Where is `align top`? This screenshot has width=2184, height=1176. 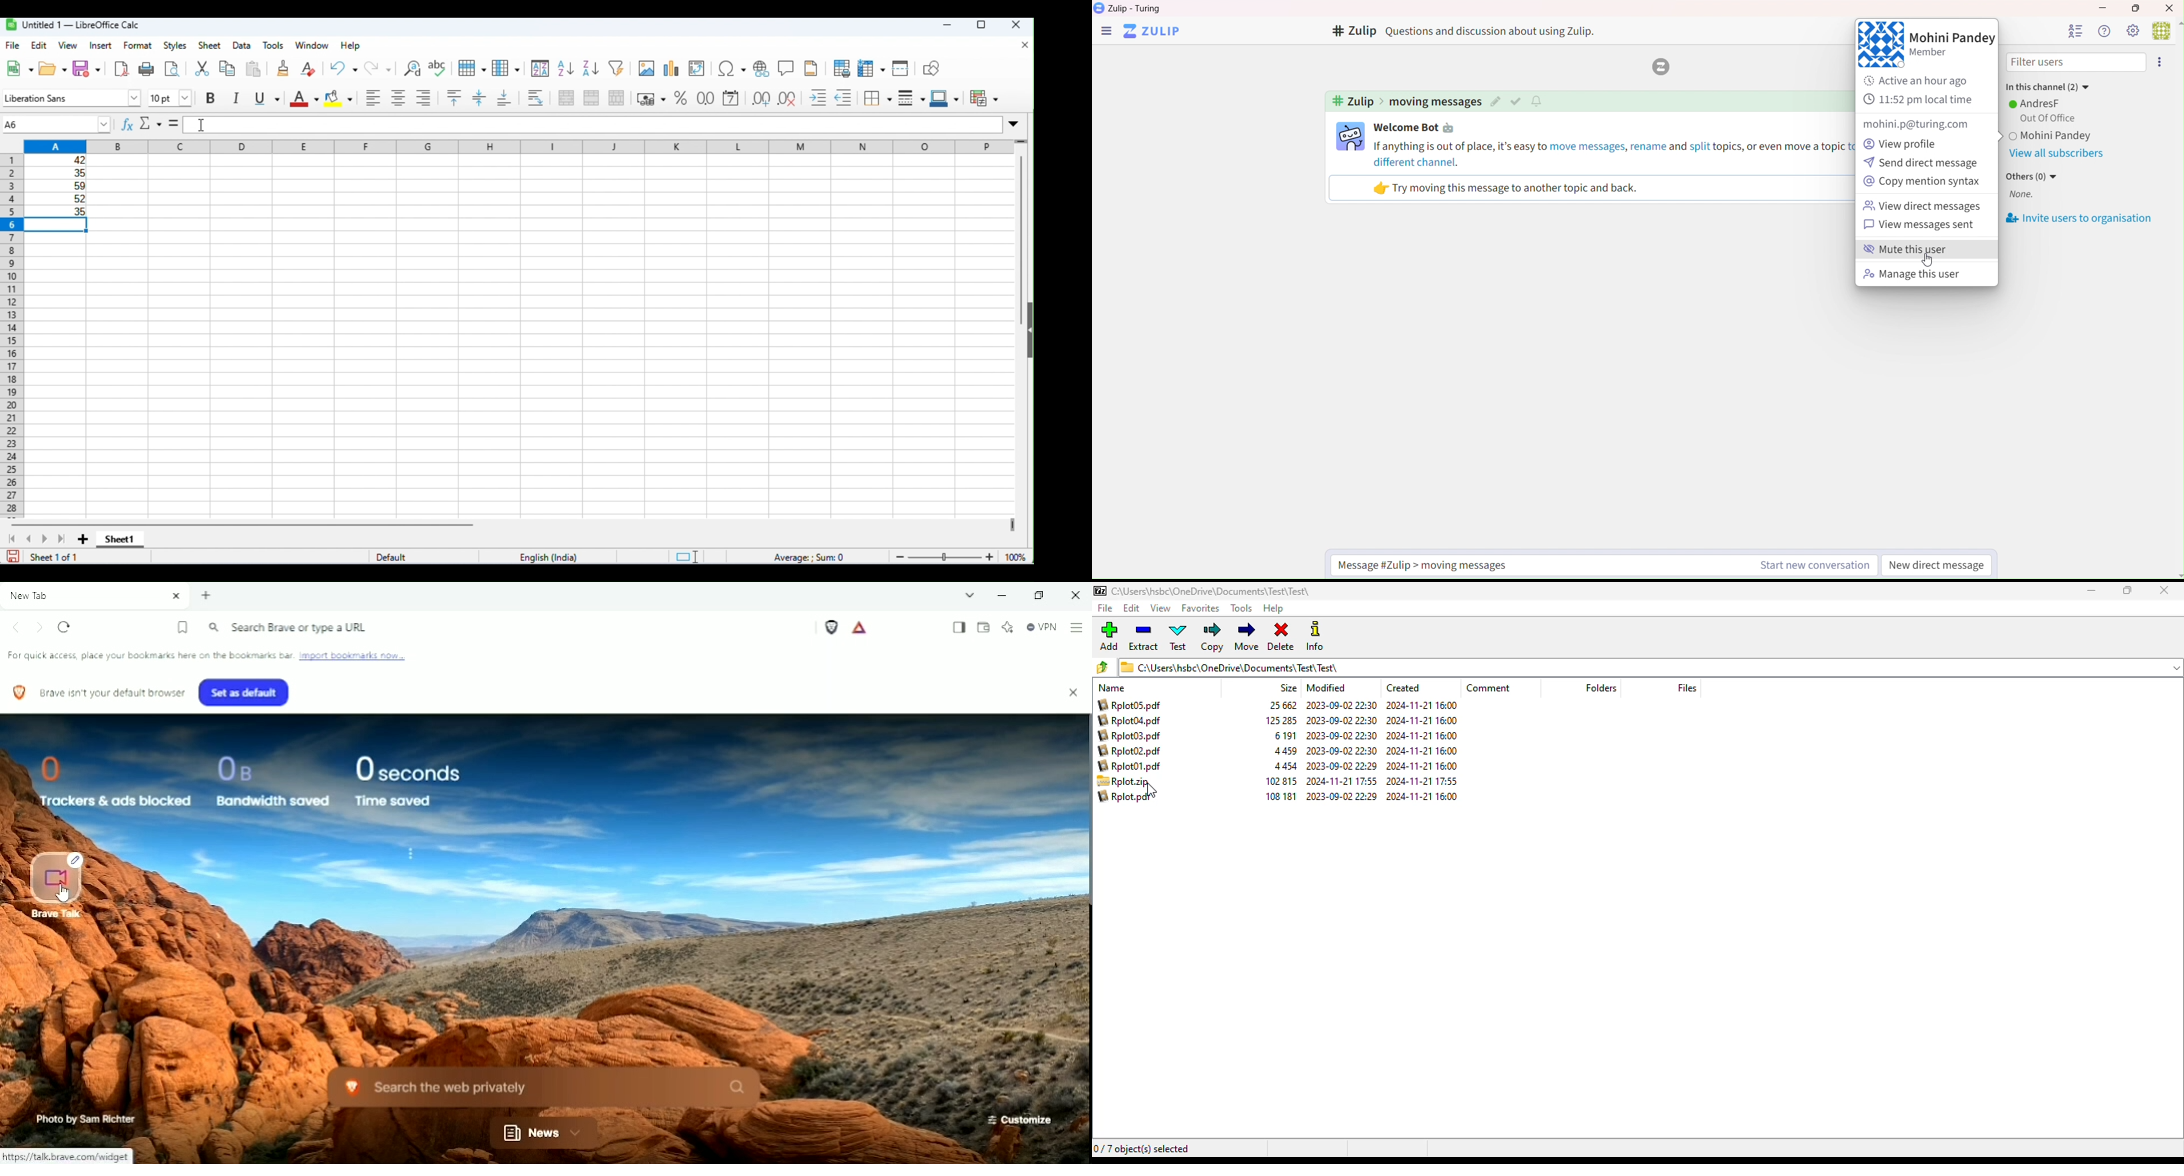
align top is located at coordinates (456, 98).